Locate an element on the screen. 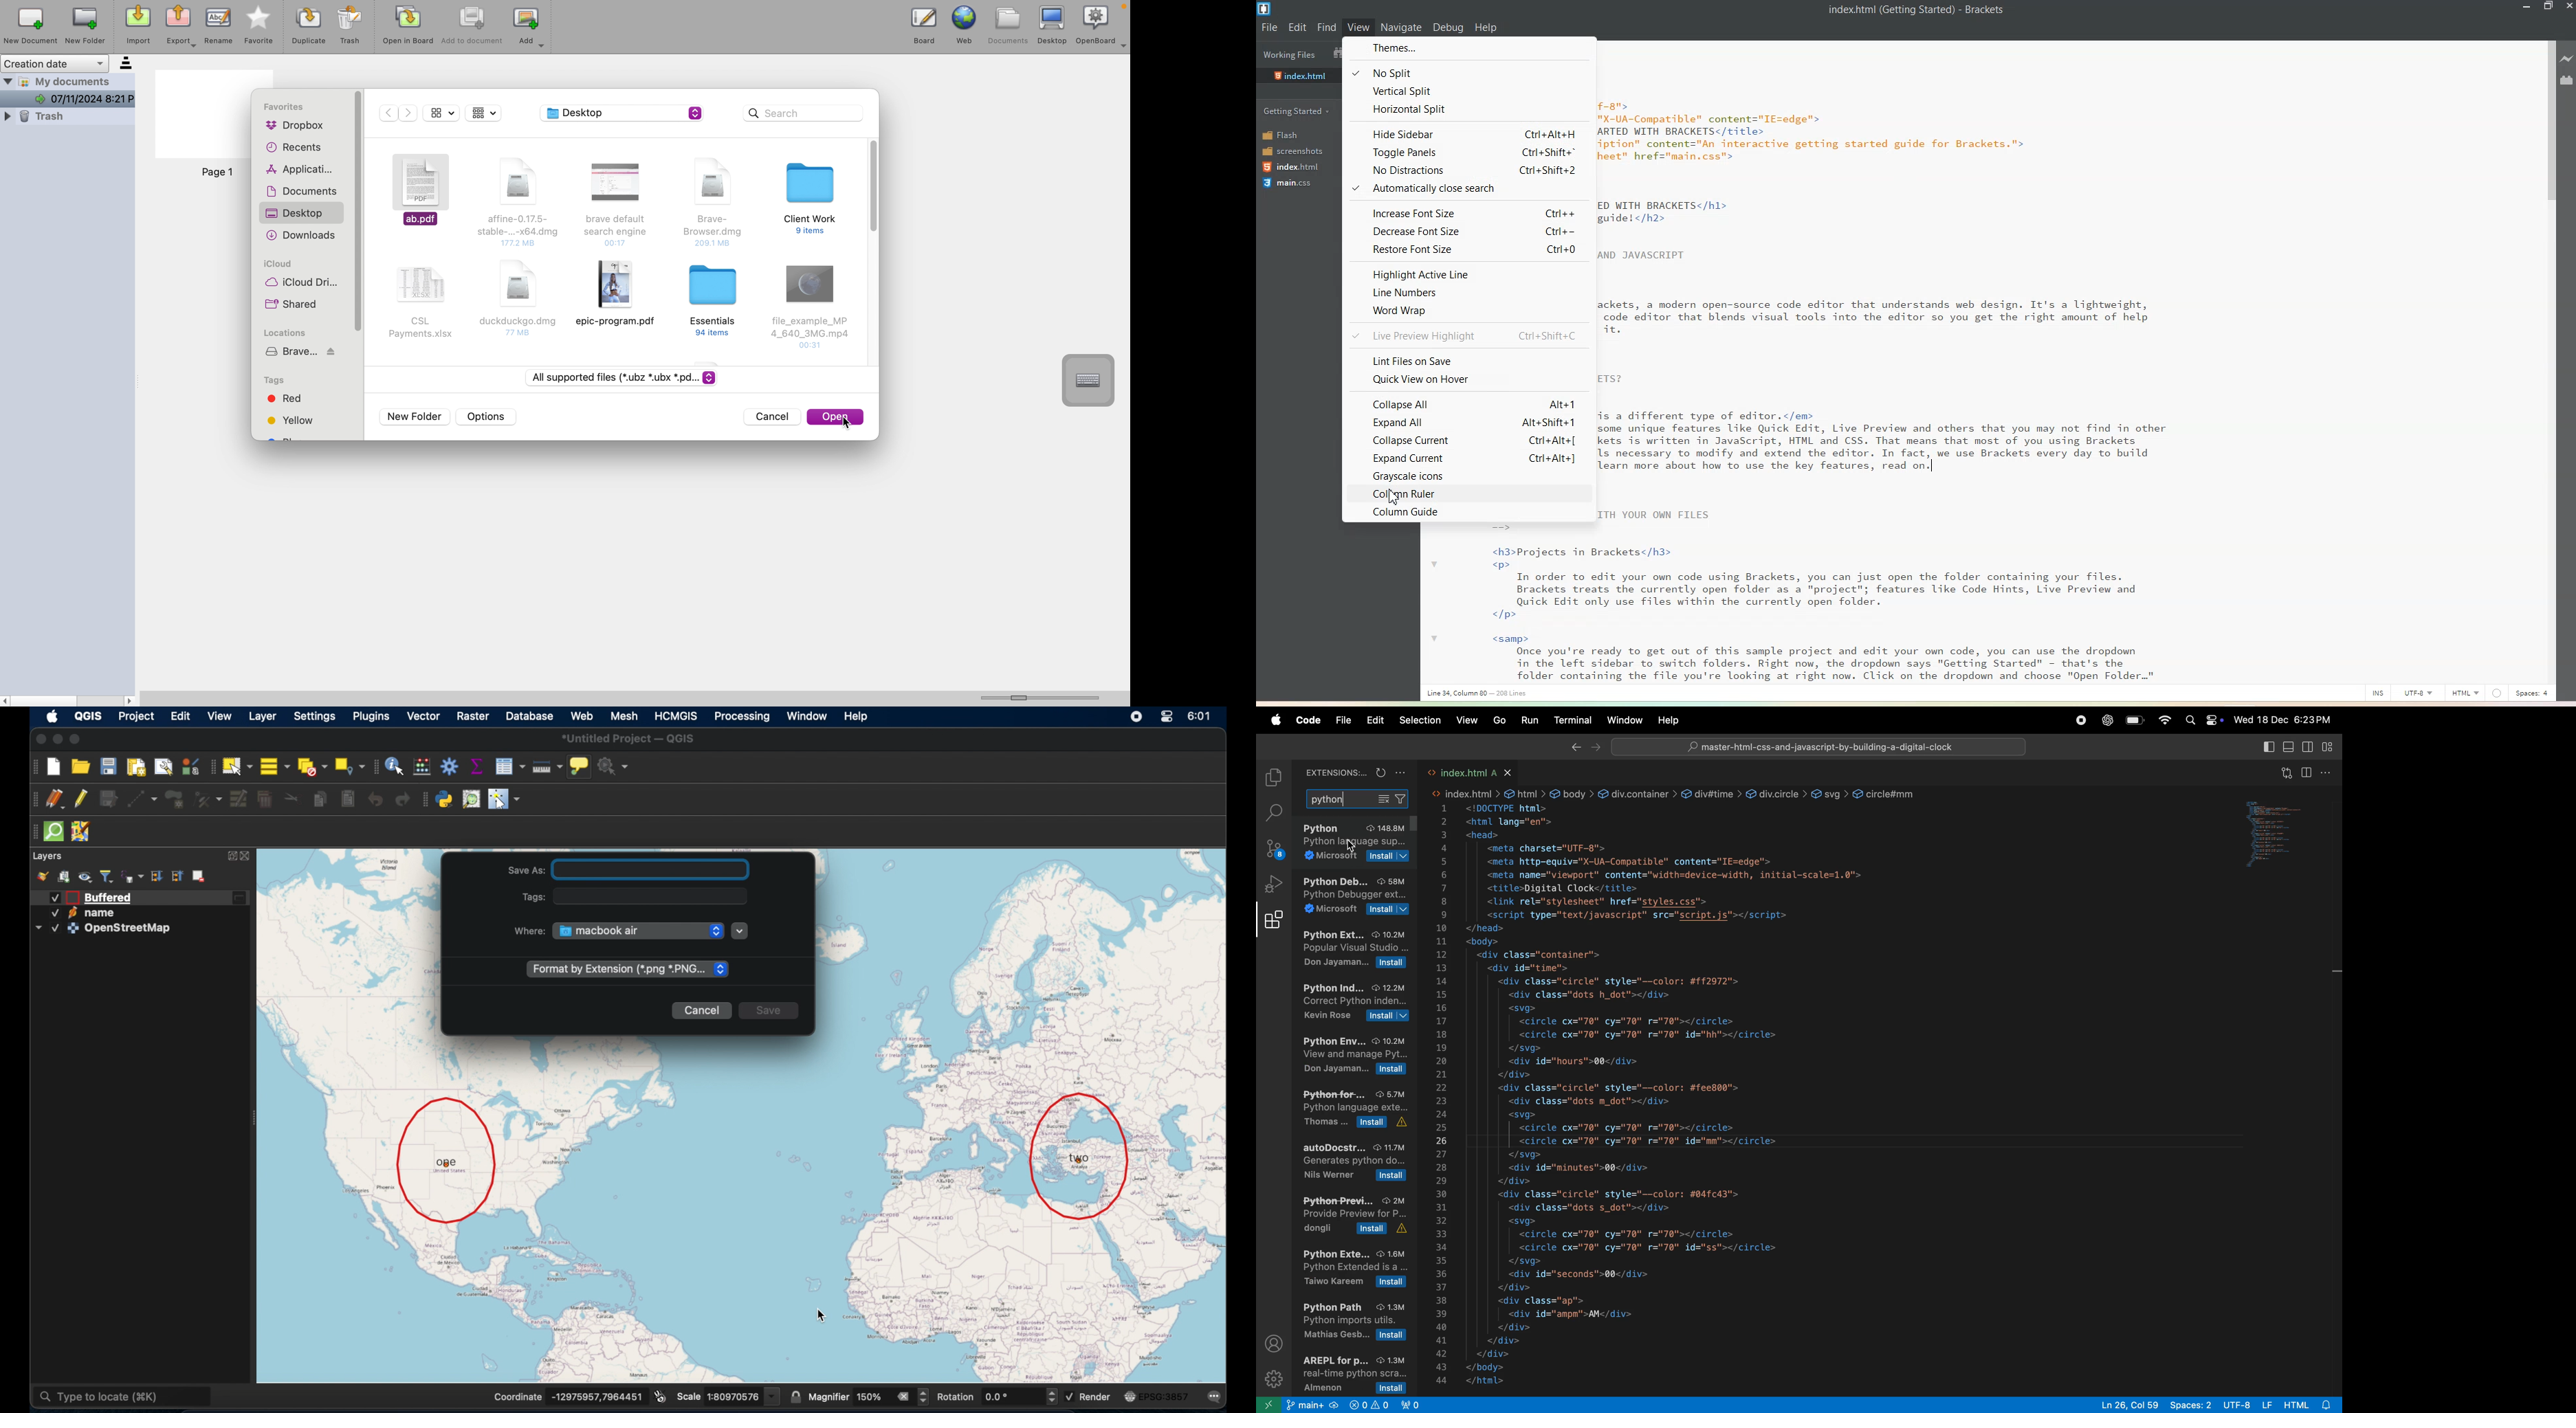 The height and width of the screenshot is (1428, 2576). close is located at coordinates (249, 856).